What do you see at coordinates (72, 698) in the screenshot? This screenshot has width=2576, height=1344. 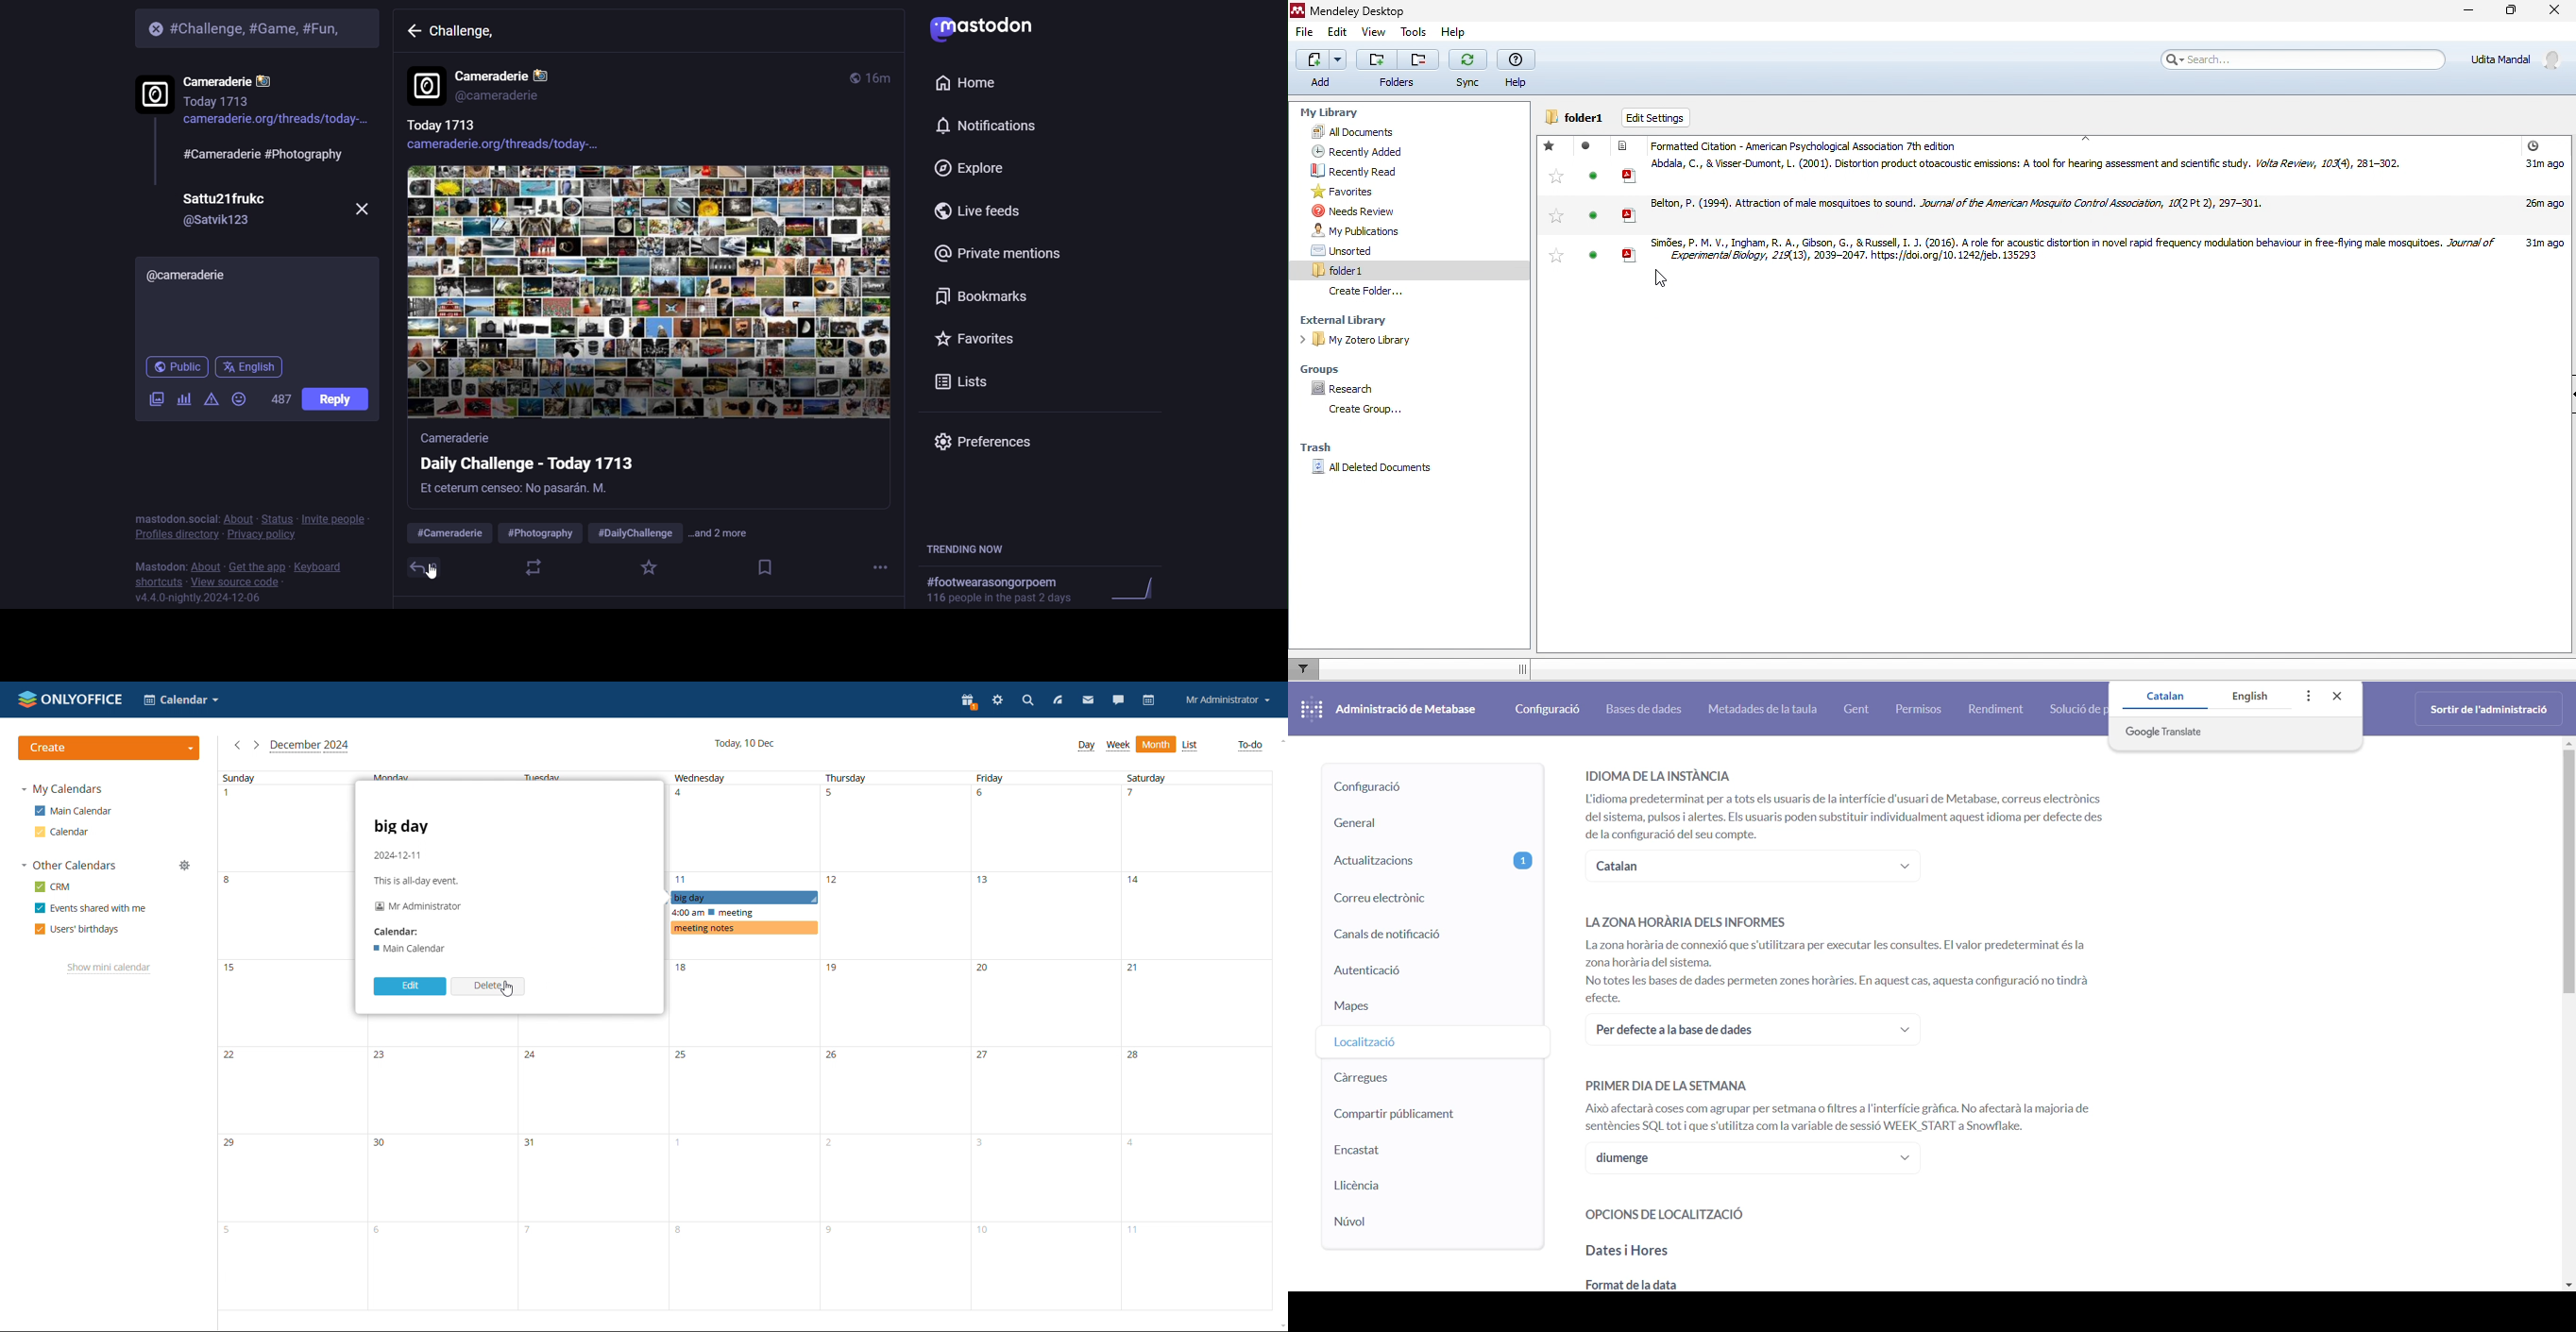 I see `logo` at bounding box center [72, 698].